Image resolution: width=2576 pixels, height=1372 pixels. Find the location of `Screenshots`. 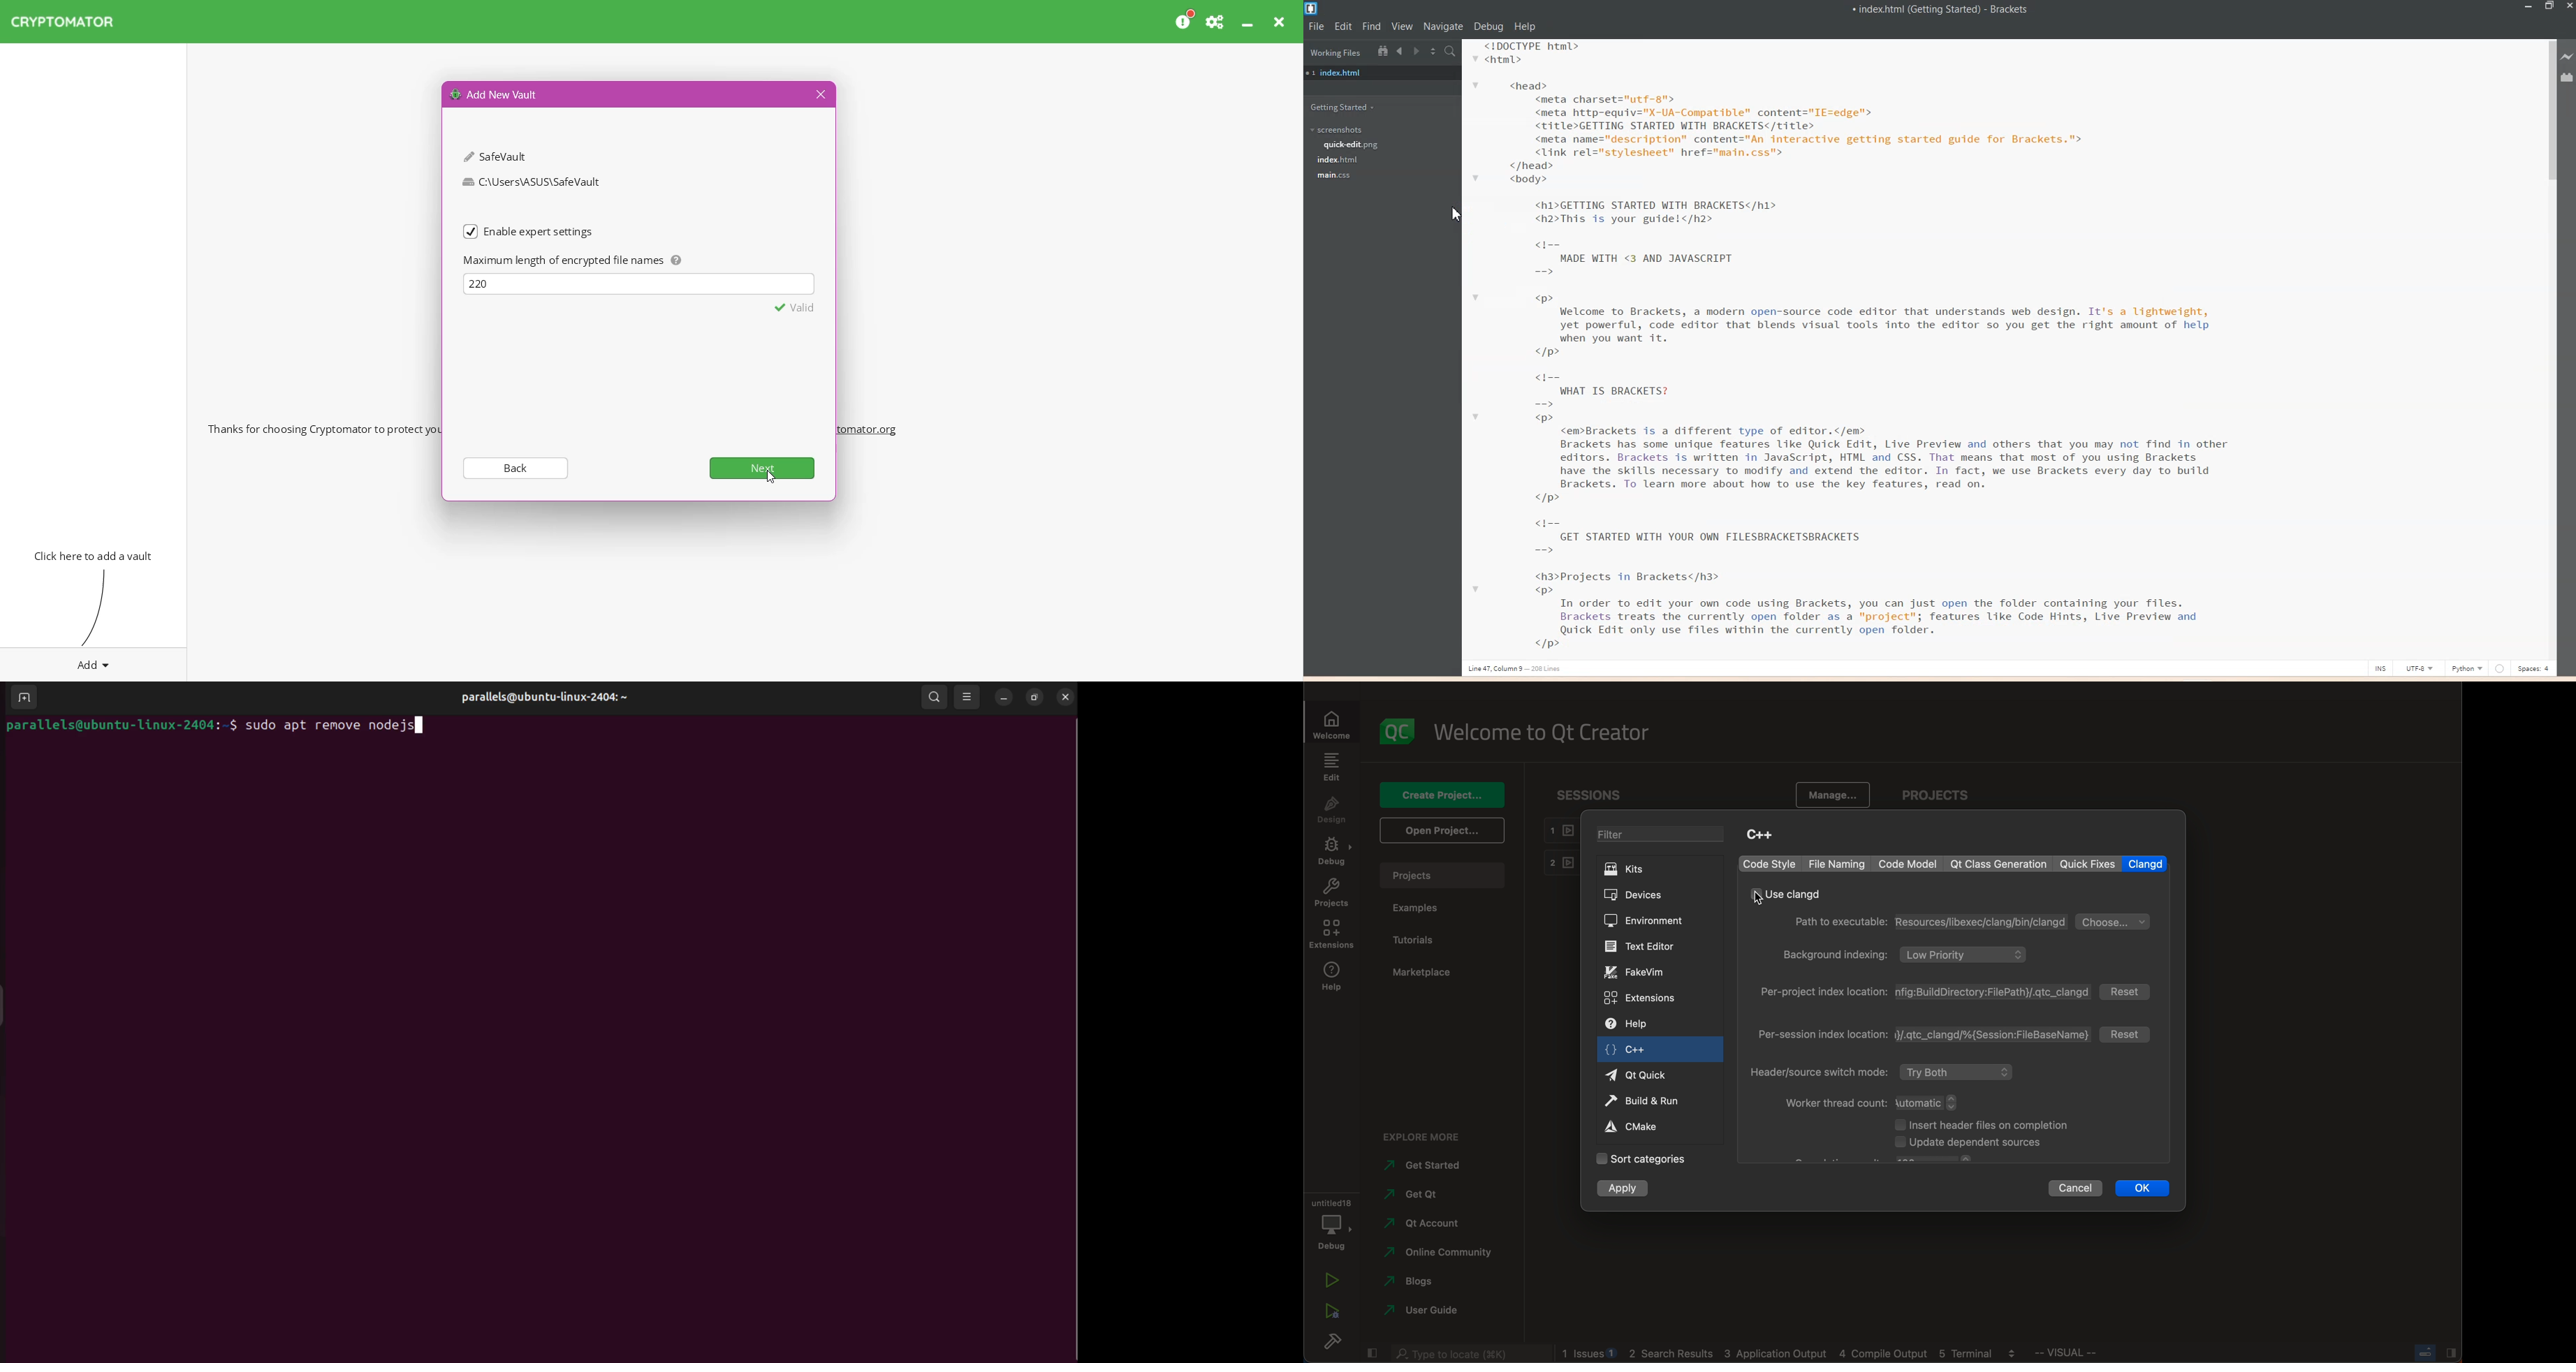

Screenshots is located at coordinates (1337, 130).